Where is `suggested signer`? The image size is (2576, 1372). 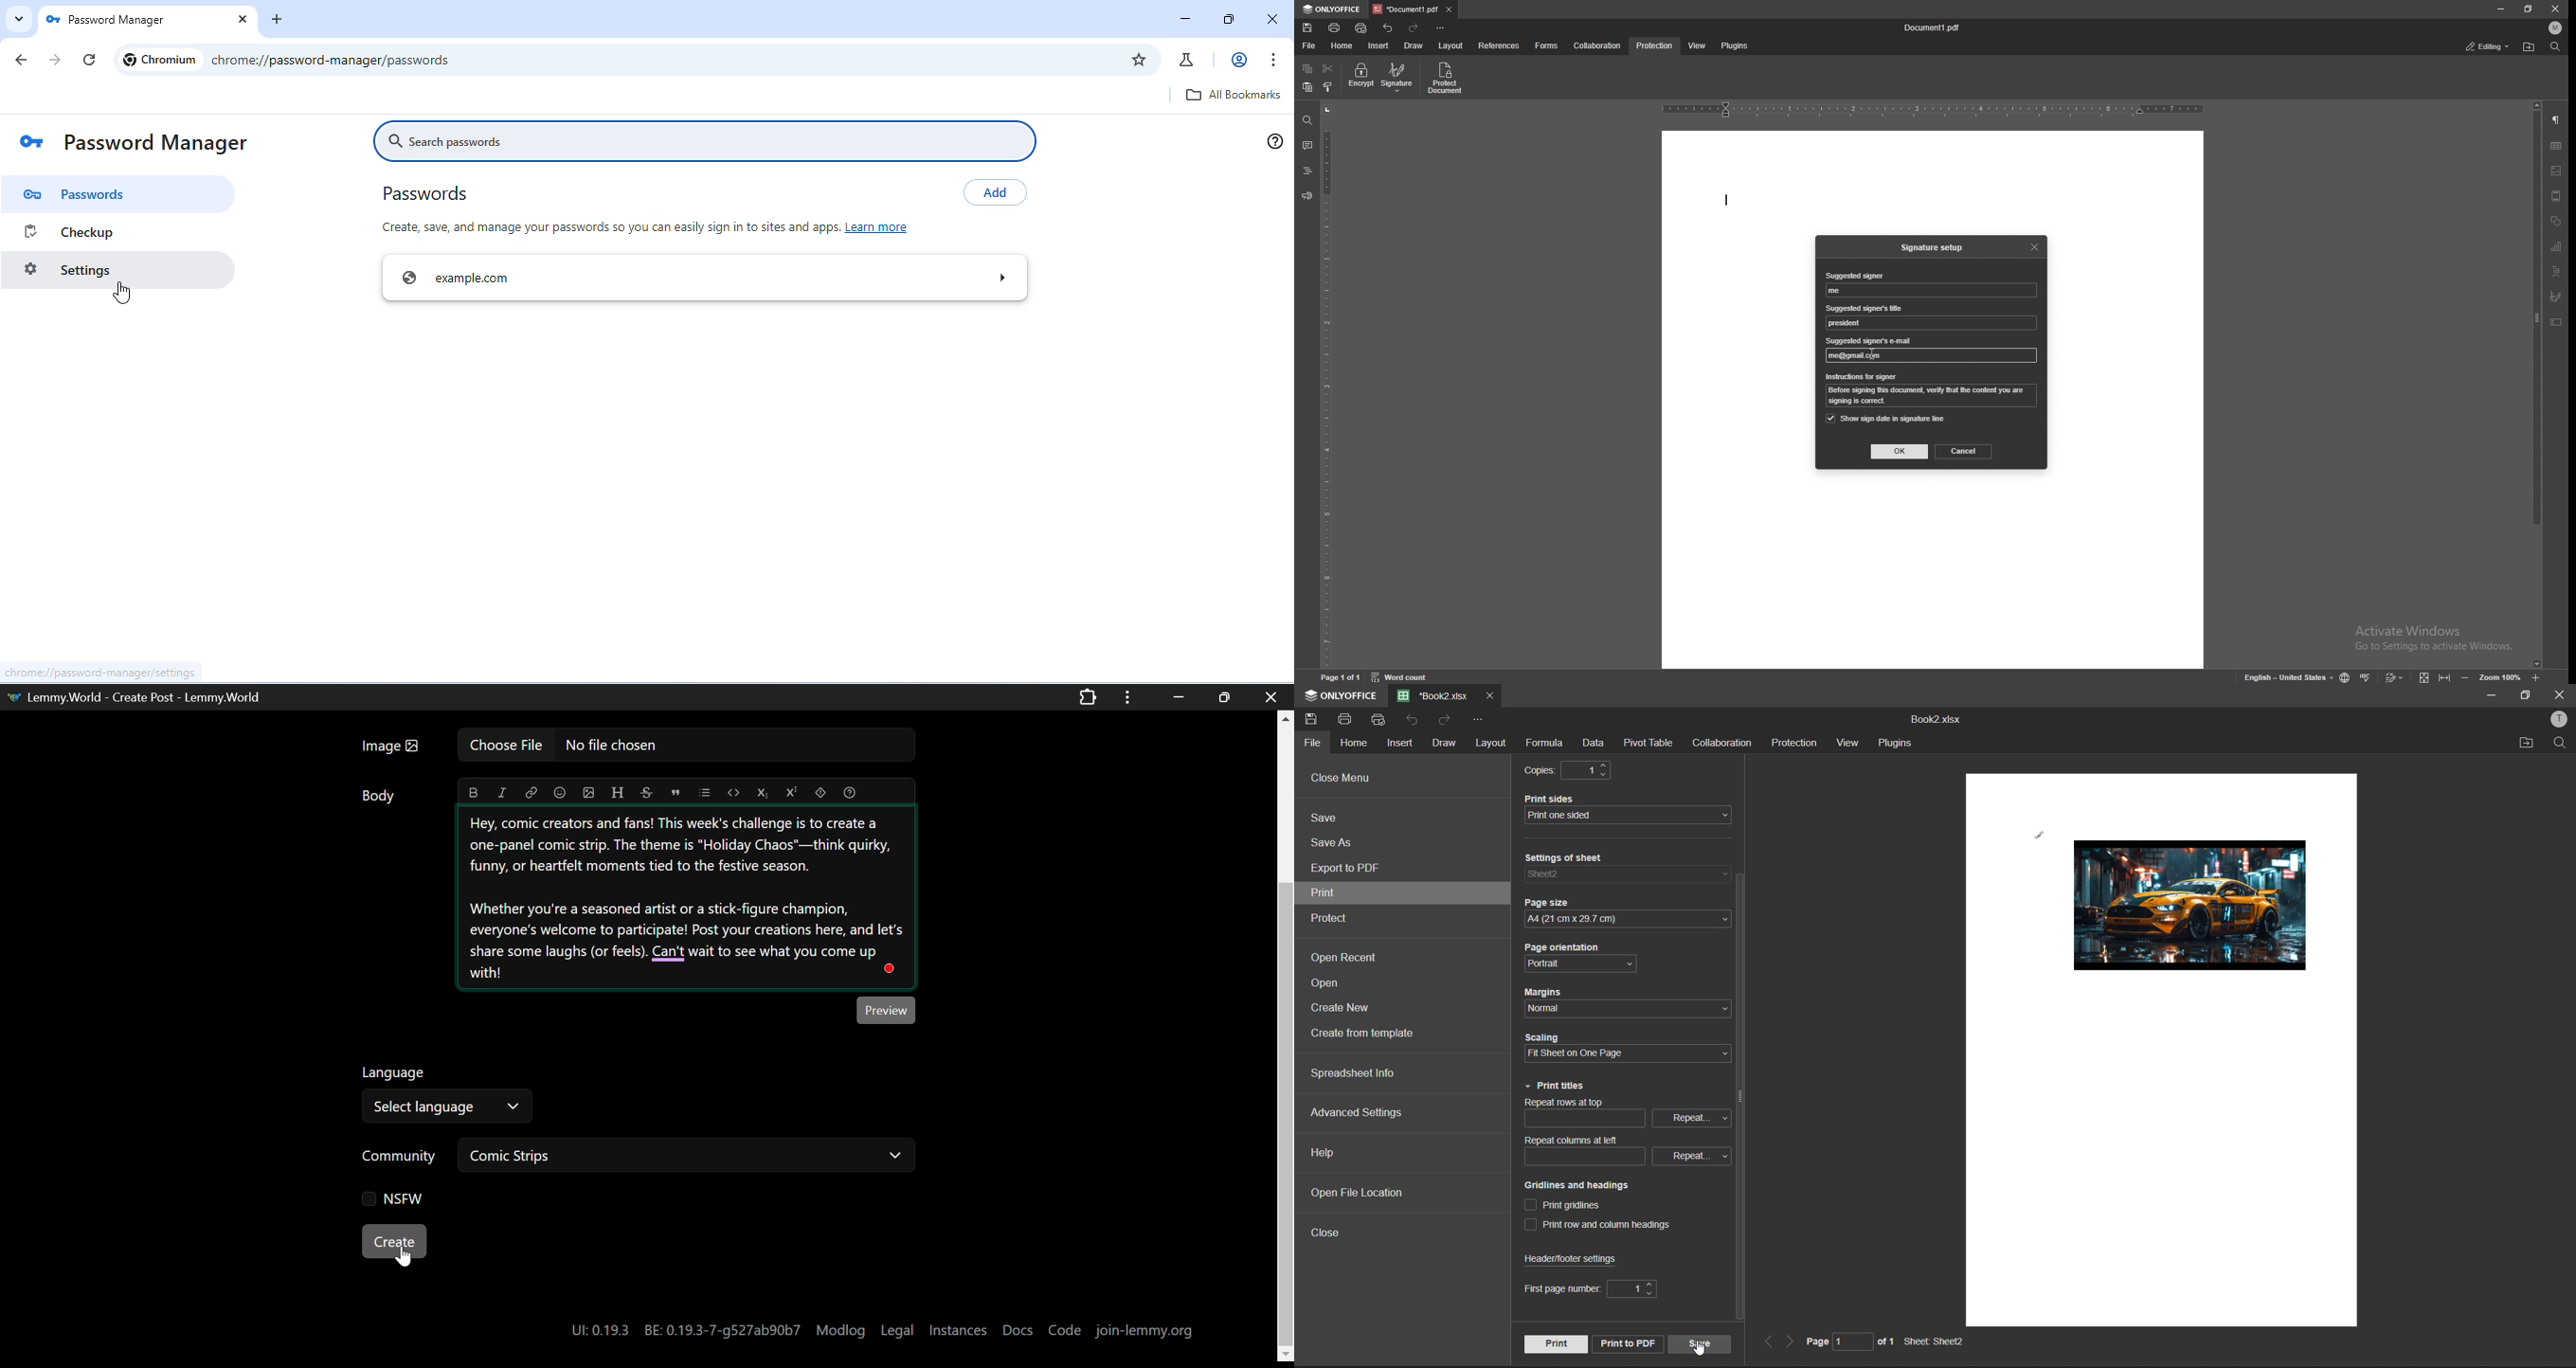
suggested signer is located at coordinates (1854, 276).